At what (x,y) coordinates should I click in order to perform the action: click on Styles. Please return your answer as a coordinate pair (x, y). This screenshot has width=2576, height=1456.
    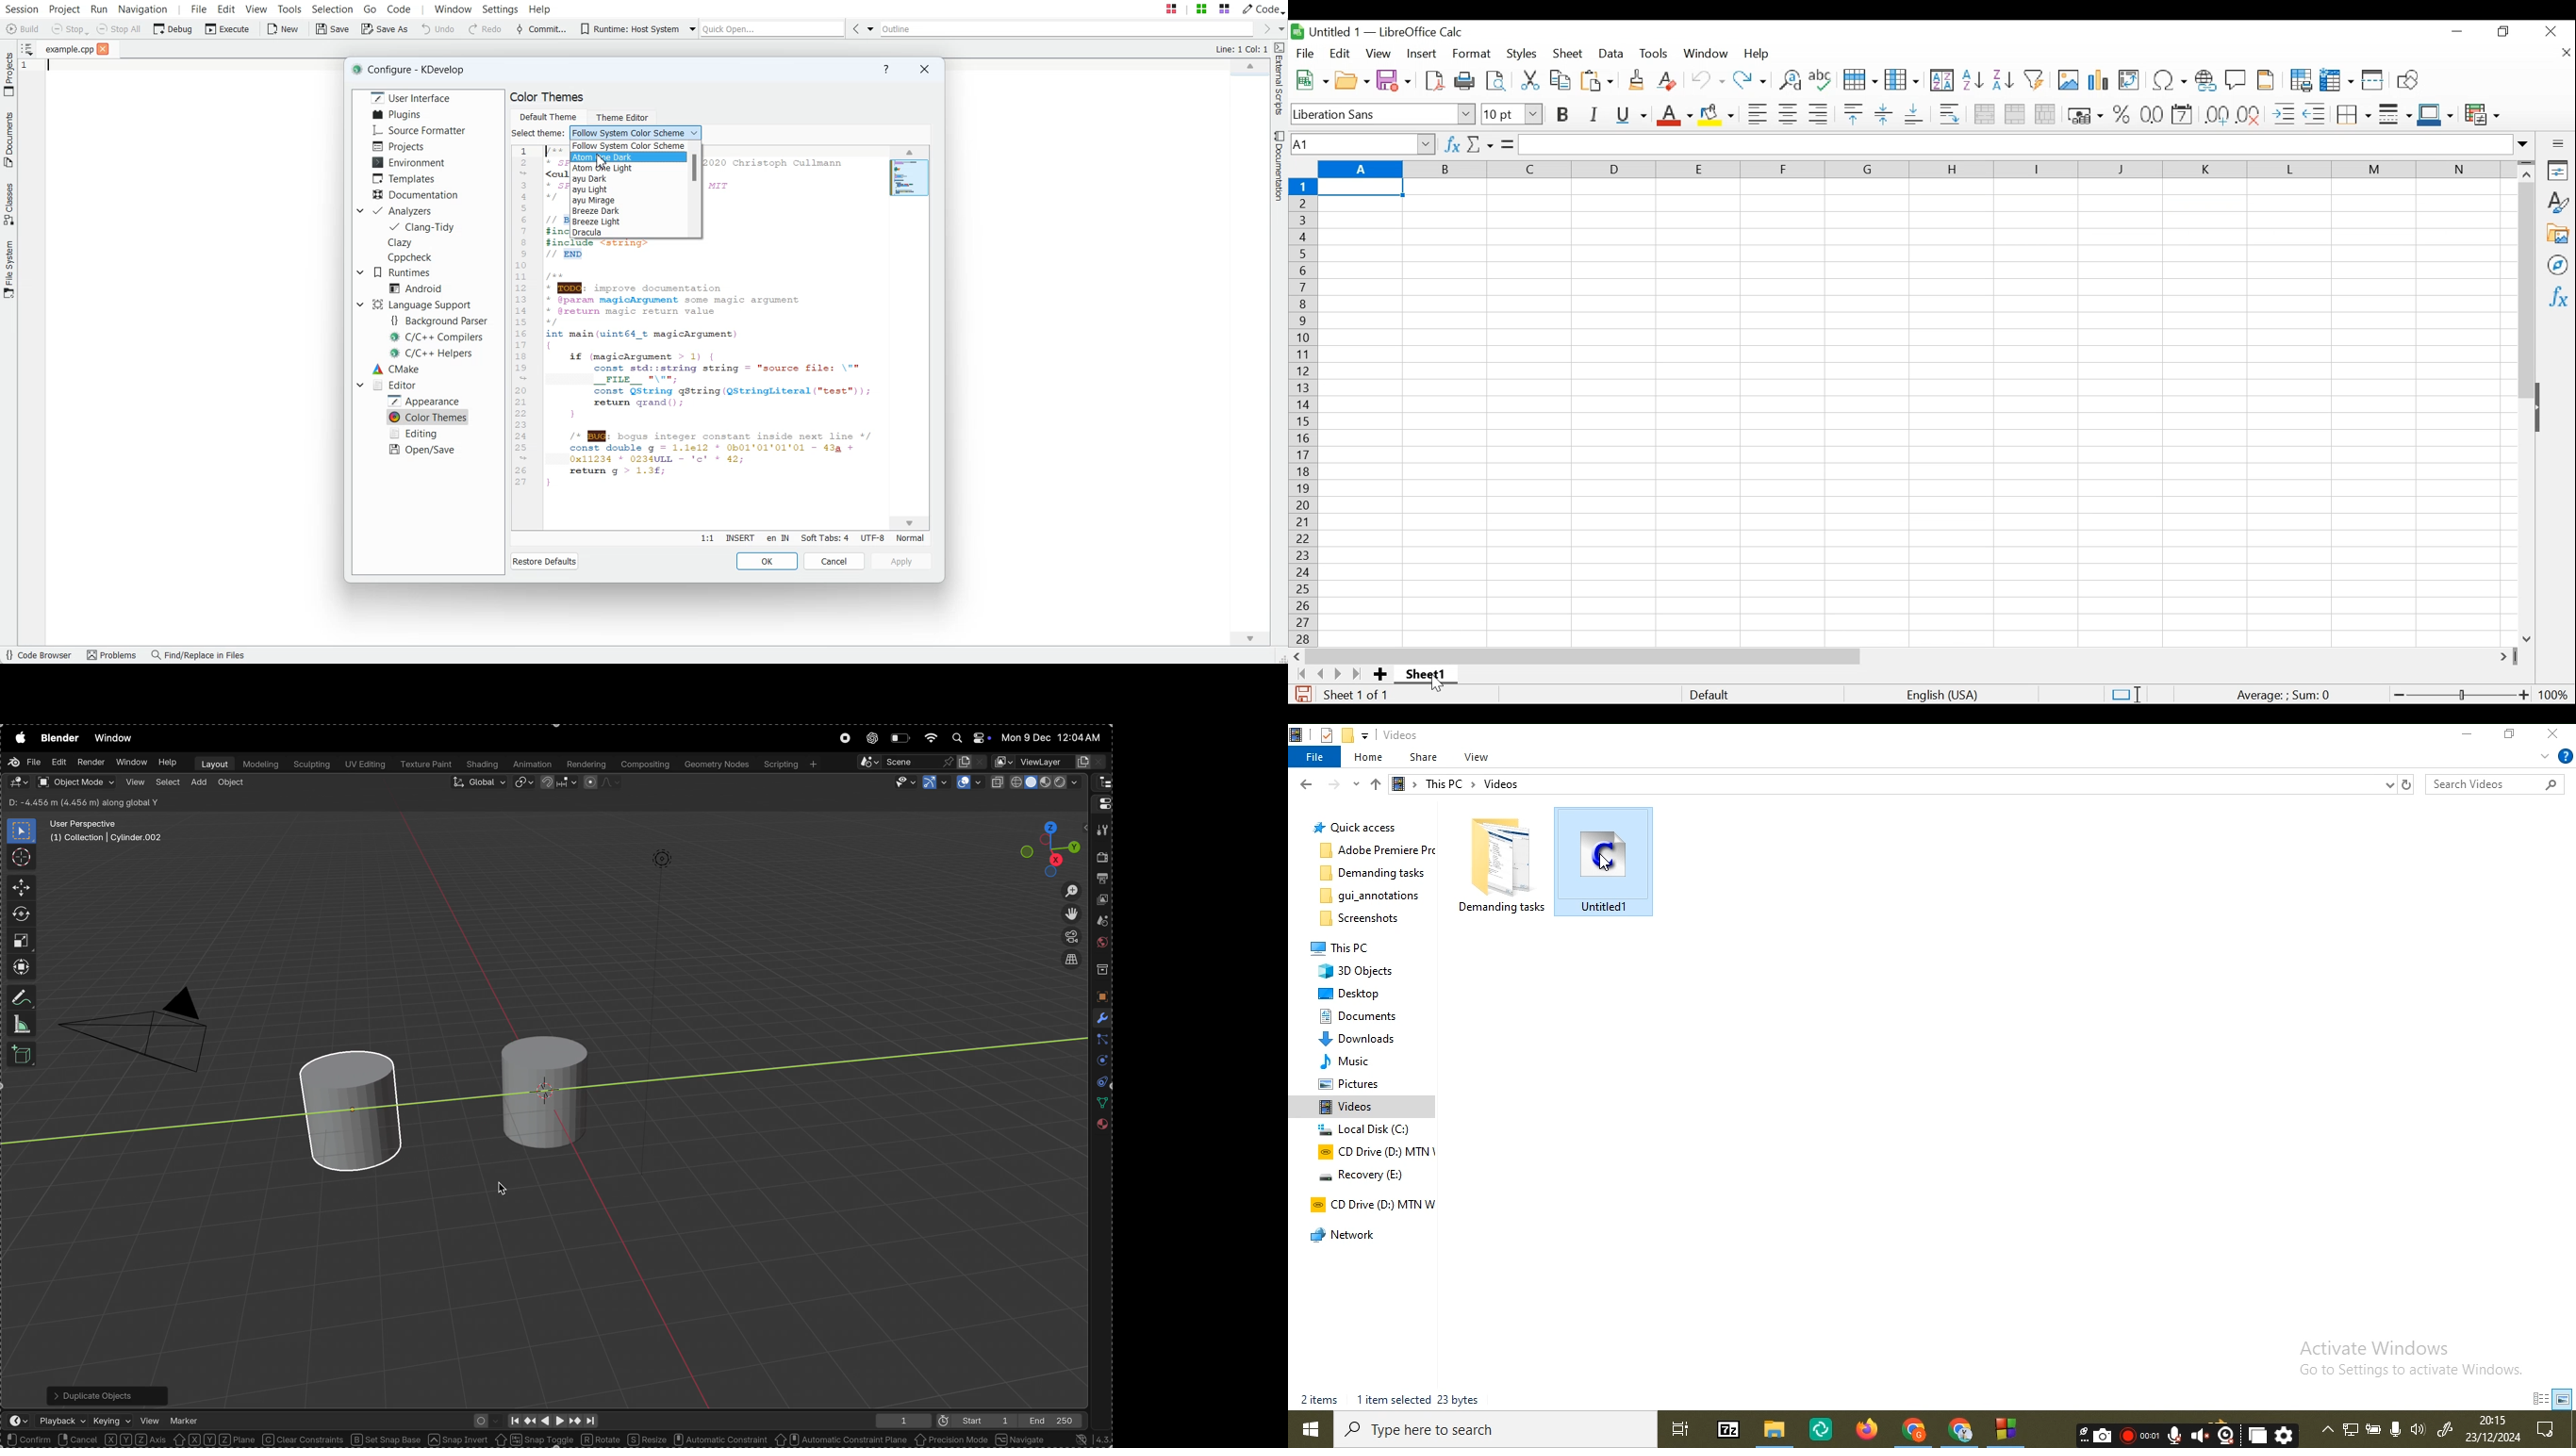
    Looking at the image, I should click on (1520, 54).